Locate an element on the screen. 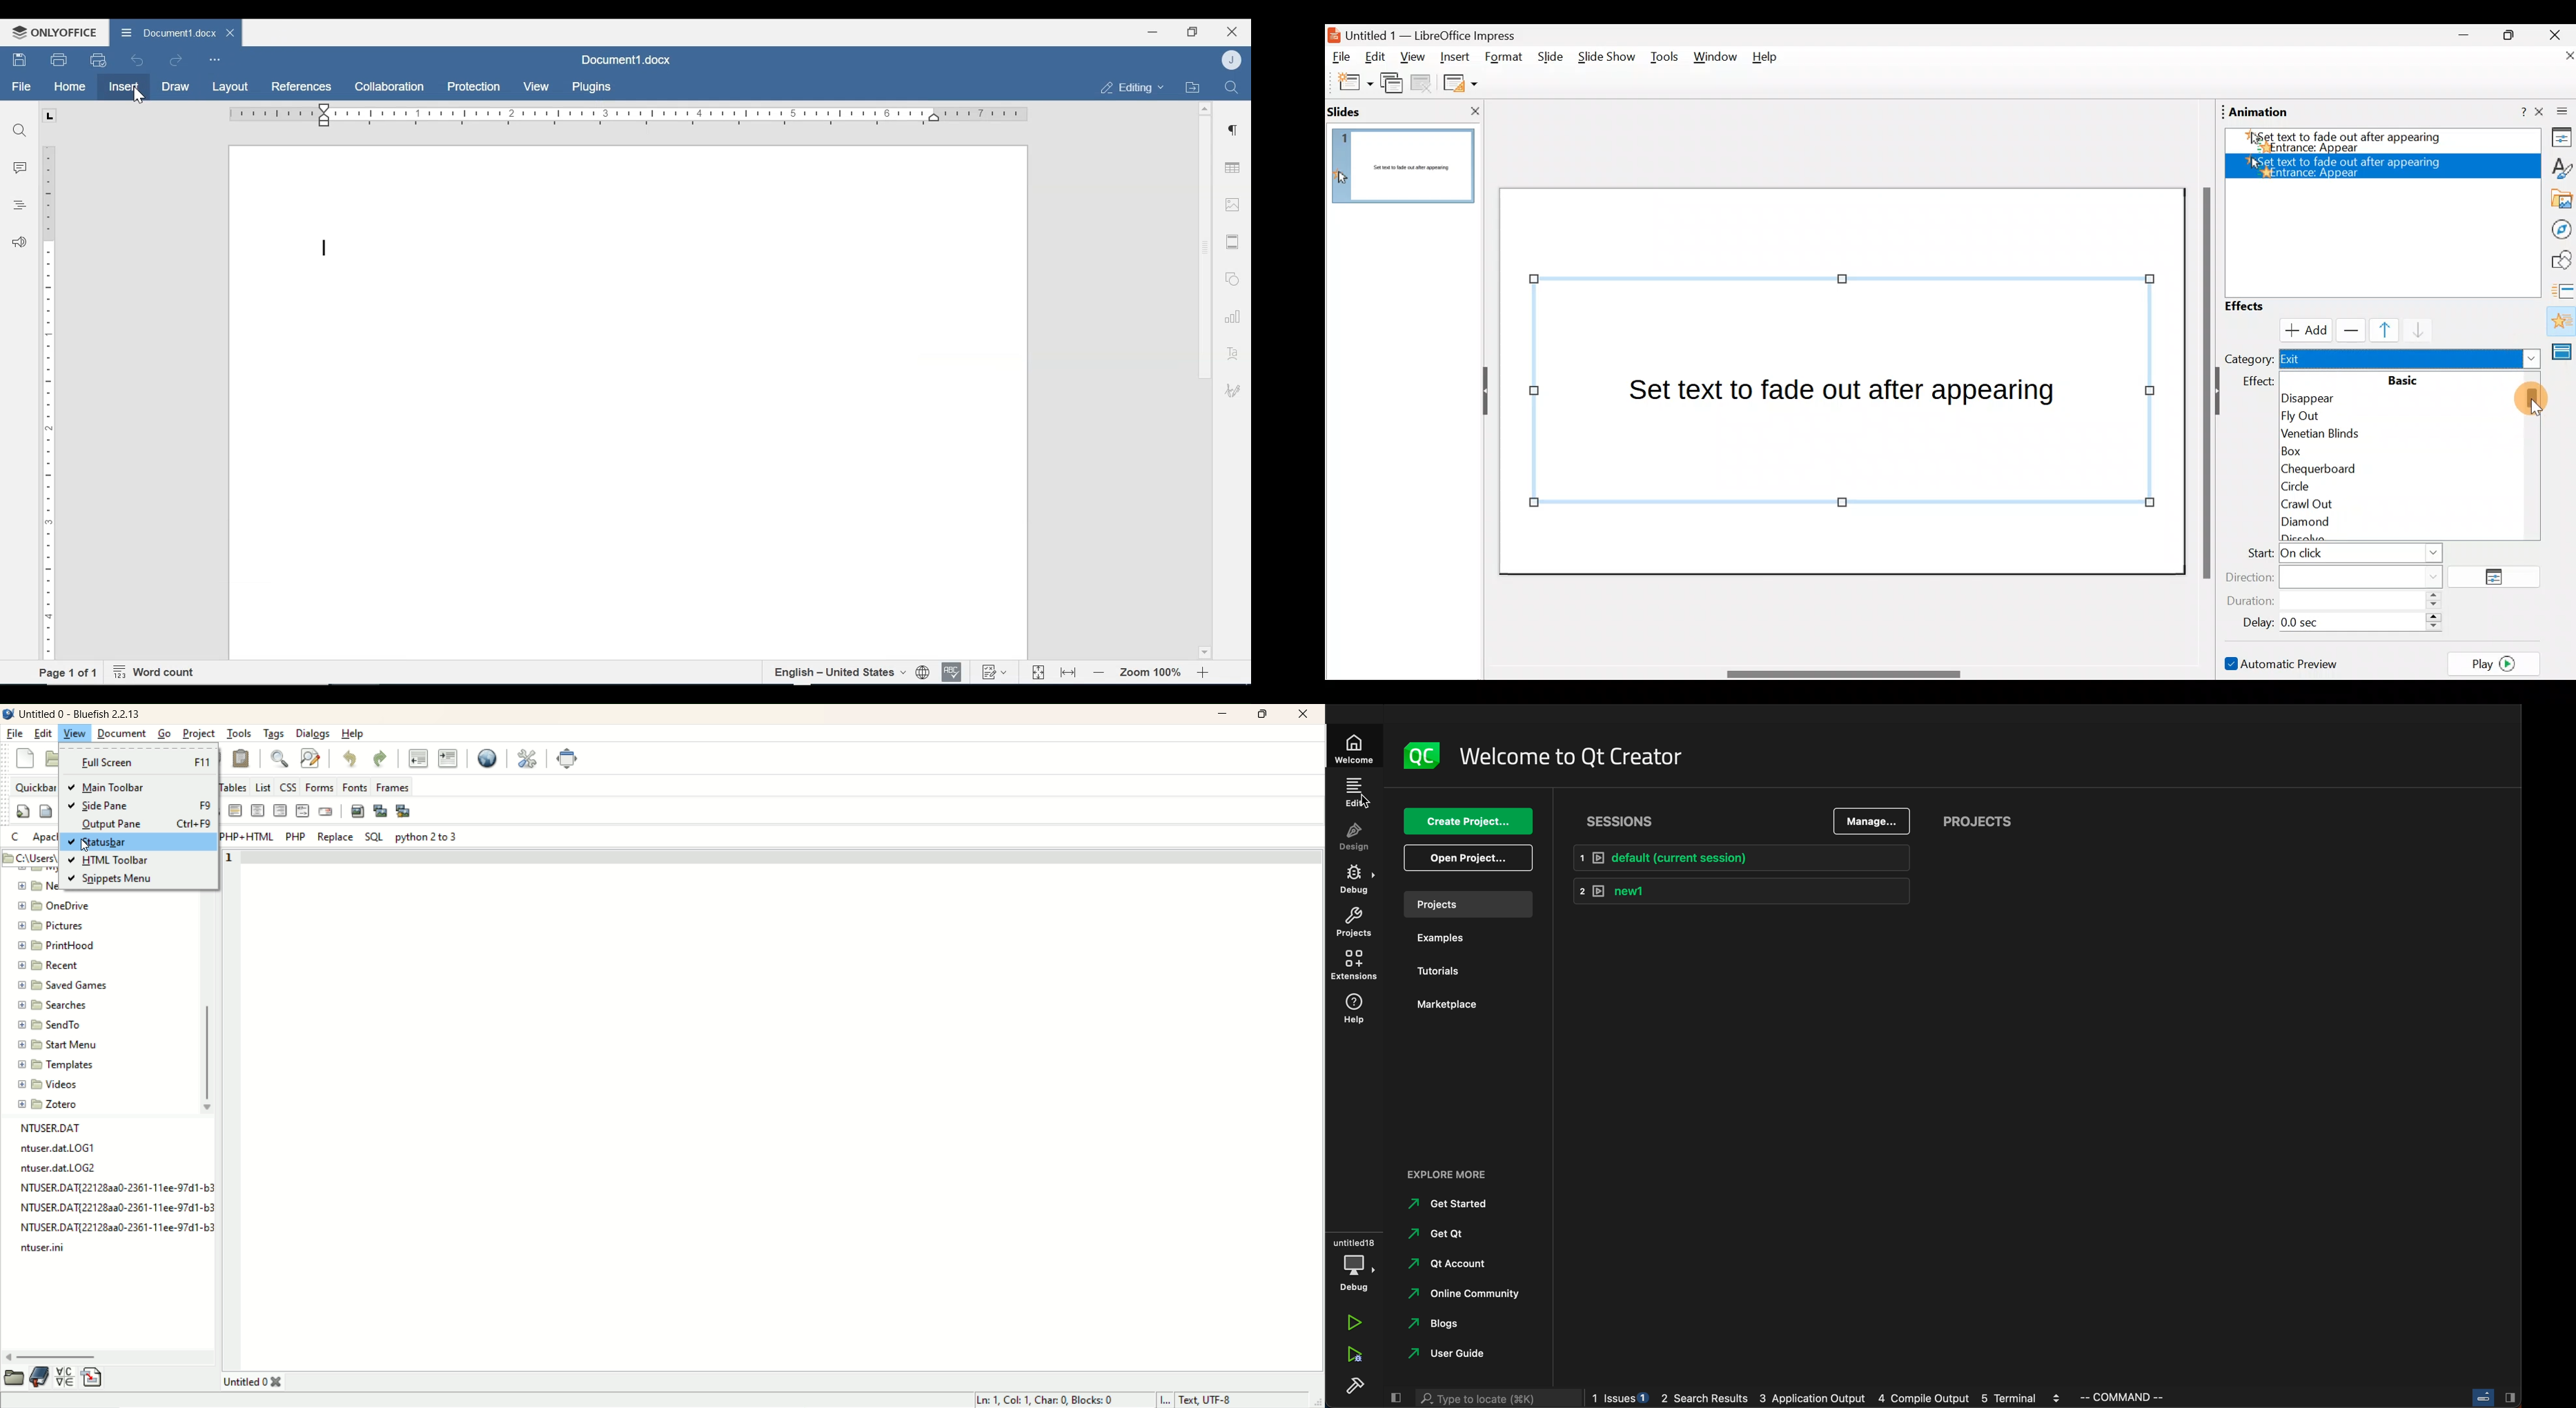 This screenshot has width=2576, height=1428. Delete slide is located at coordinates (1423, 85).